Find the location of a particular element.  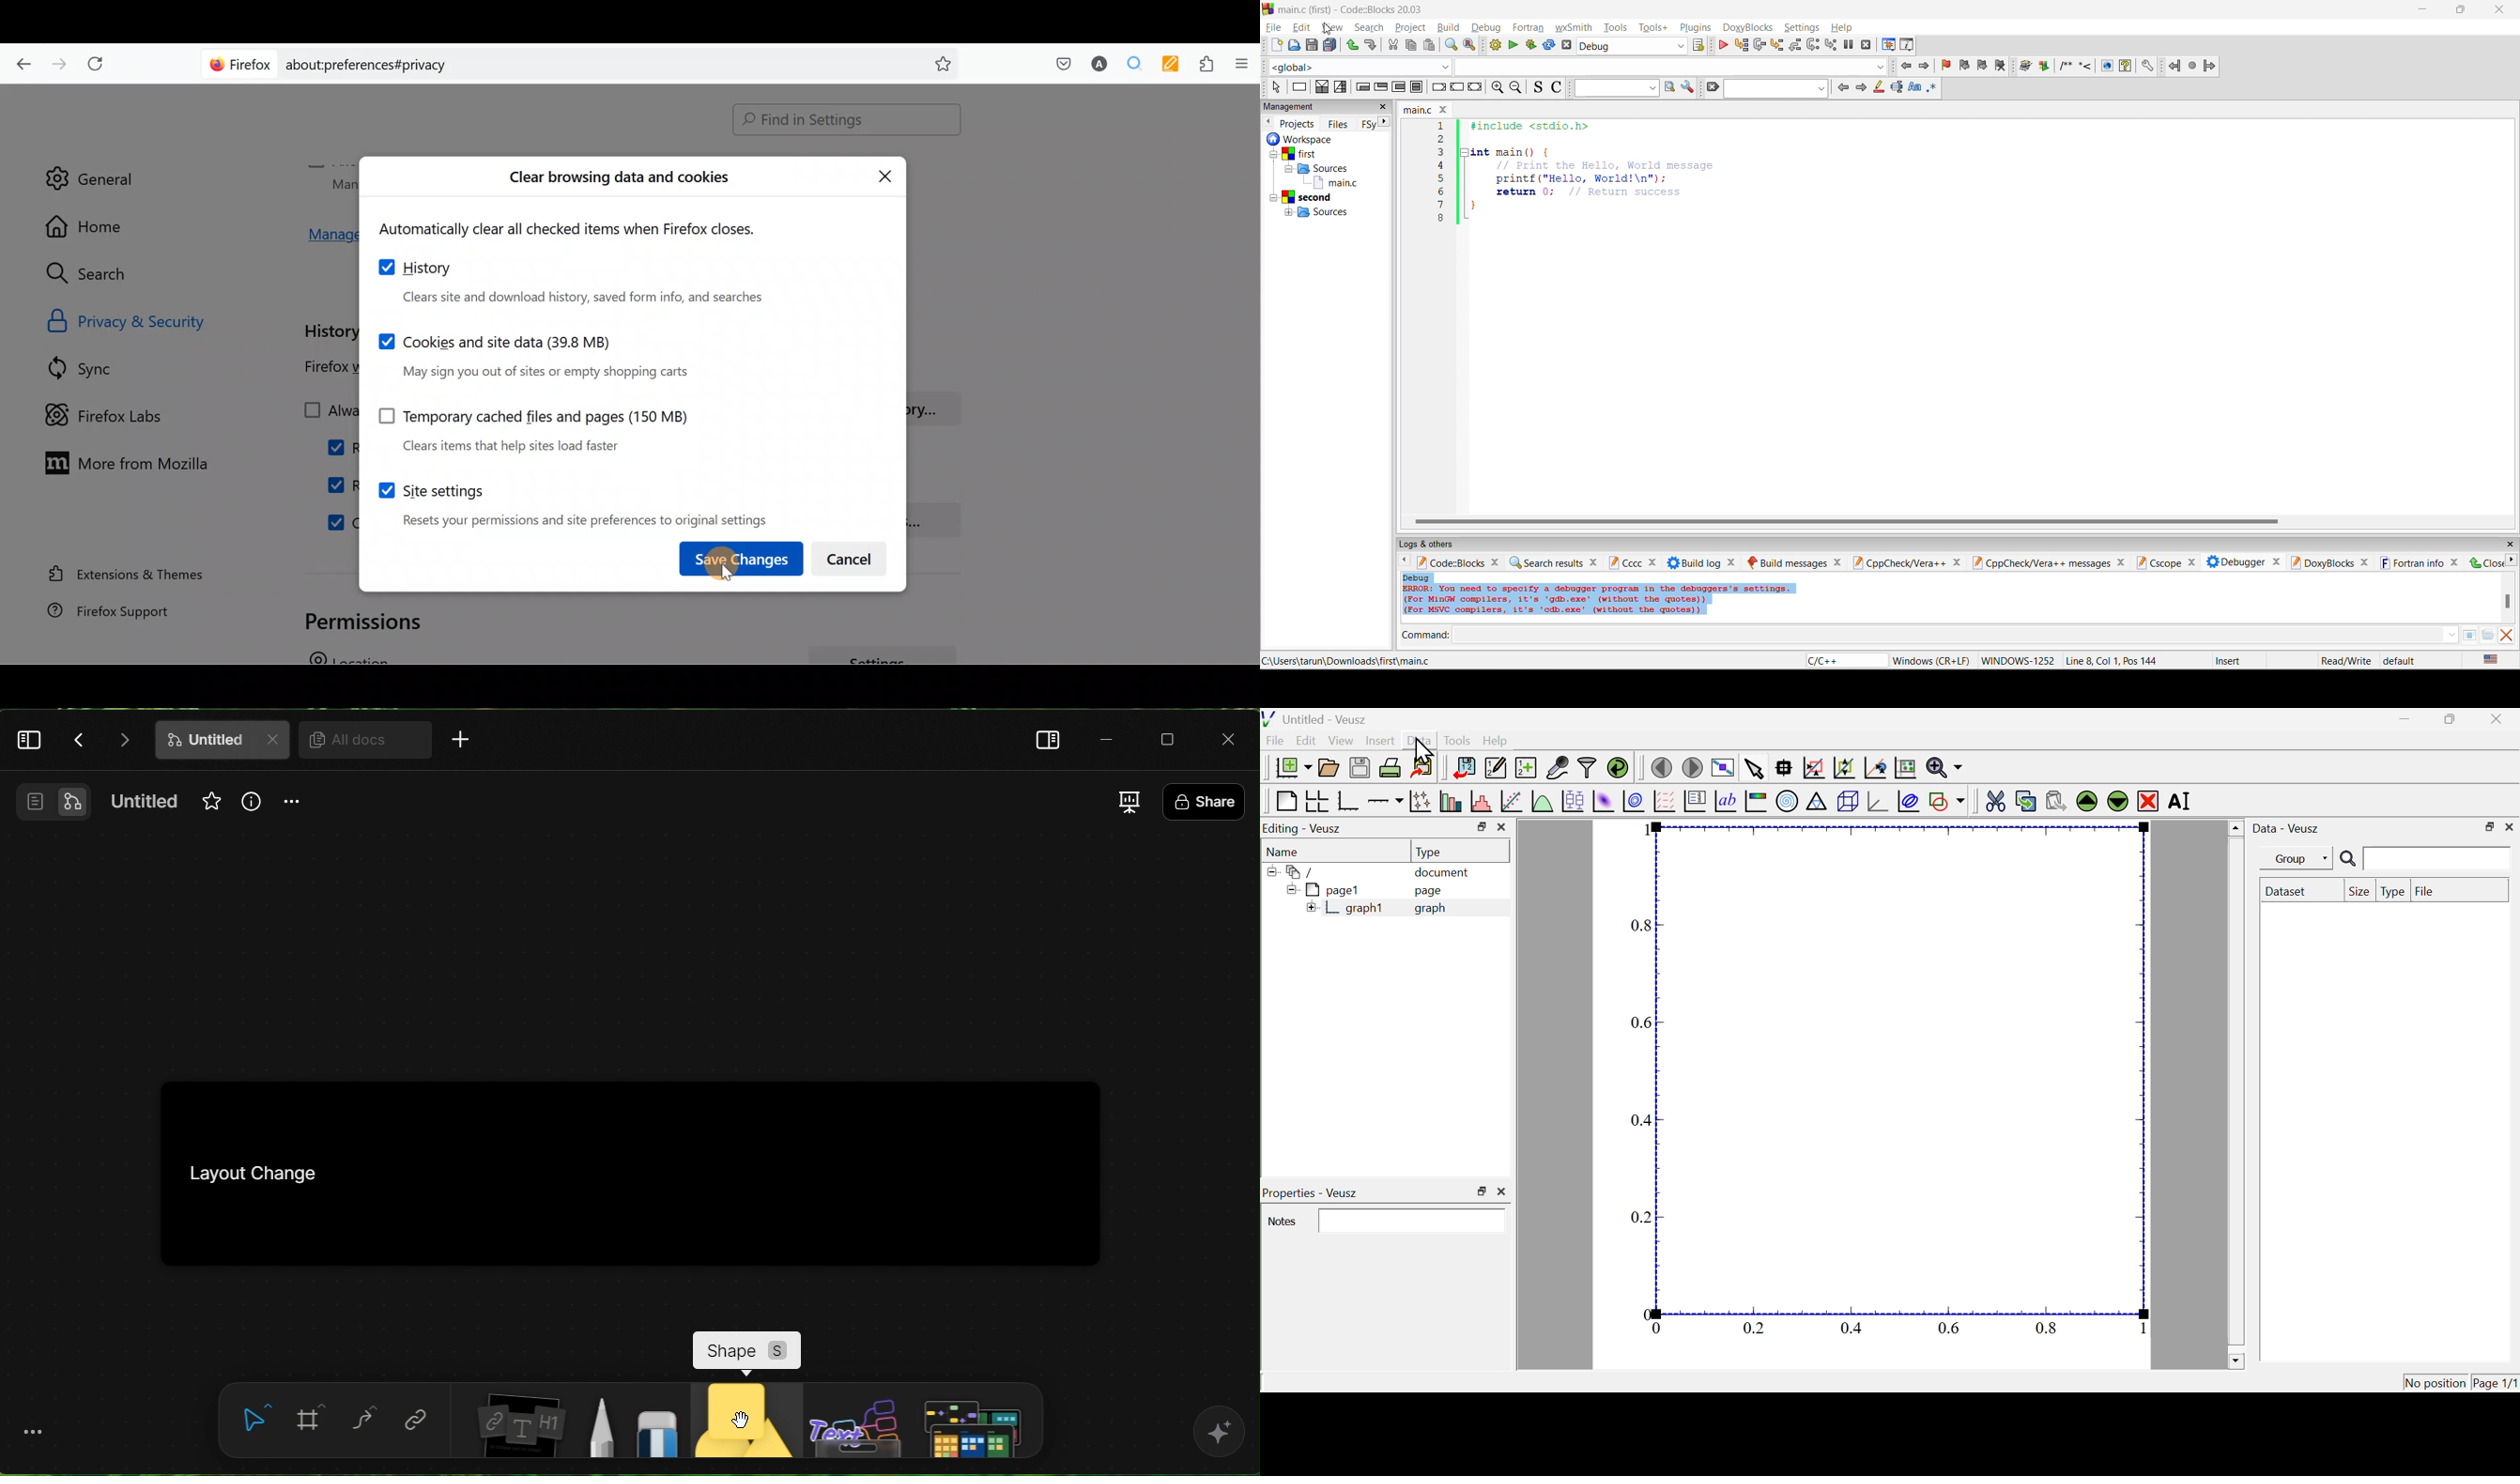

maximize is located at coordinates (2487, 826).